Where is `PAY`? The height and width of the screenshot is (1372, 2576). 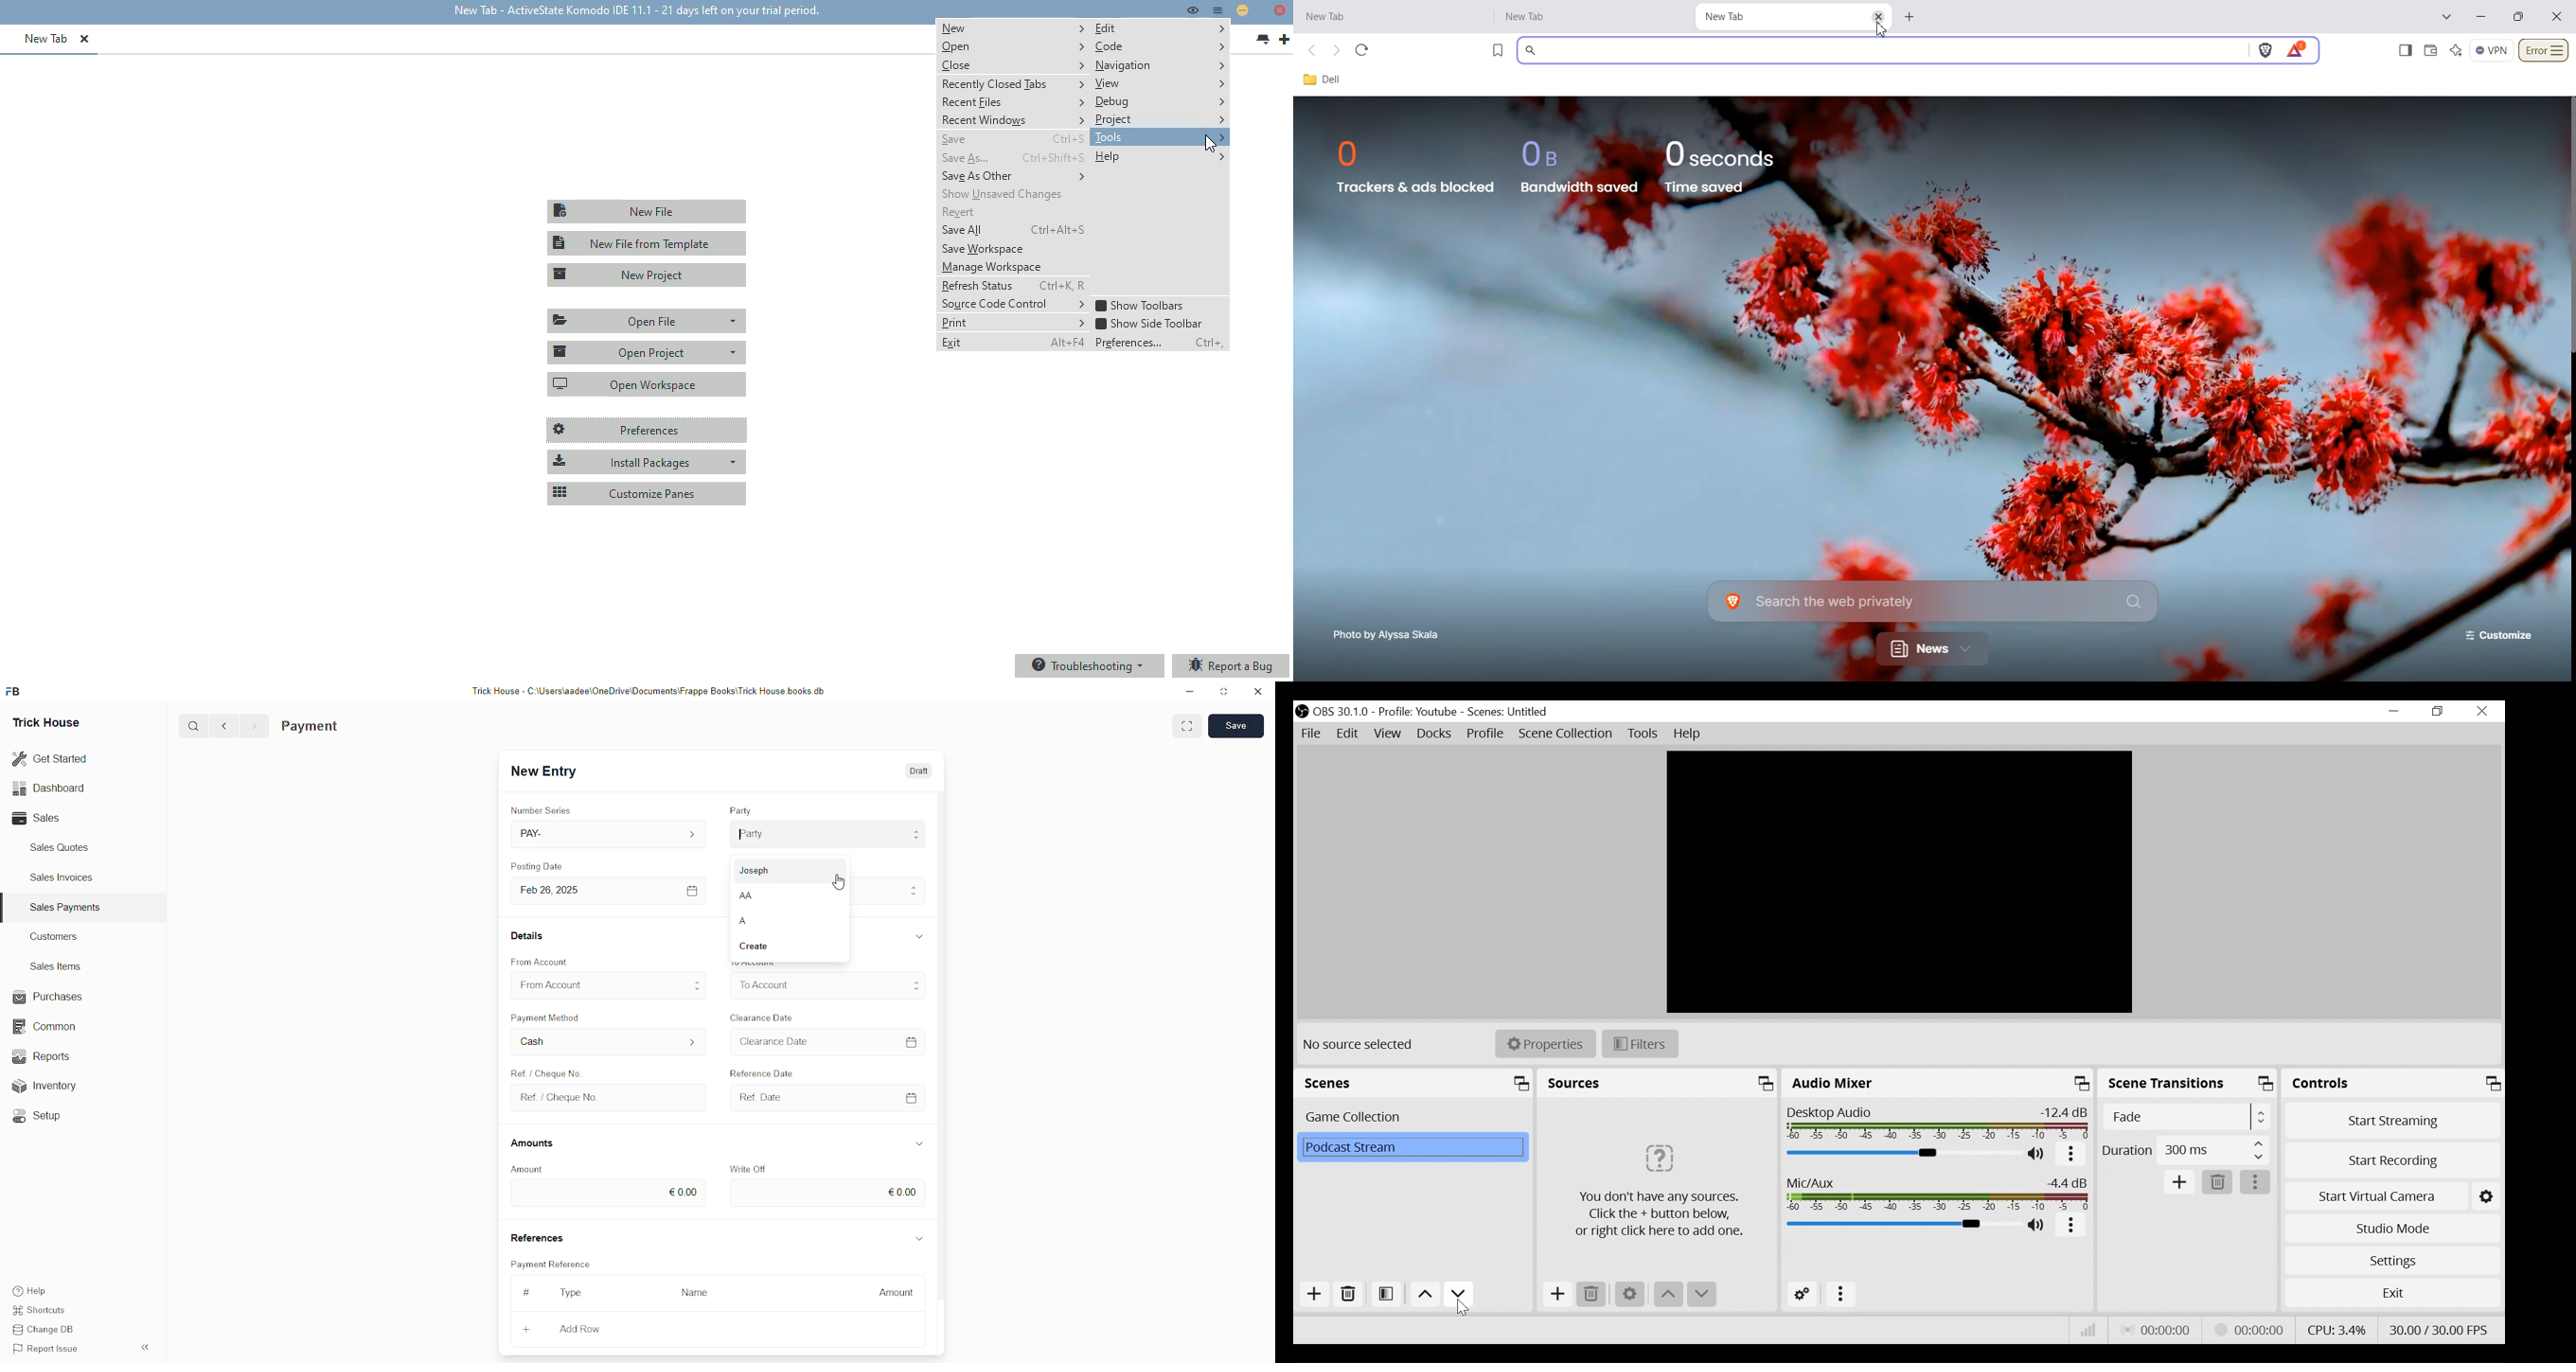 PAY is located at coordinates (611, 834).